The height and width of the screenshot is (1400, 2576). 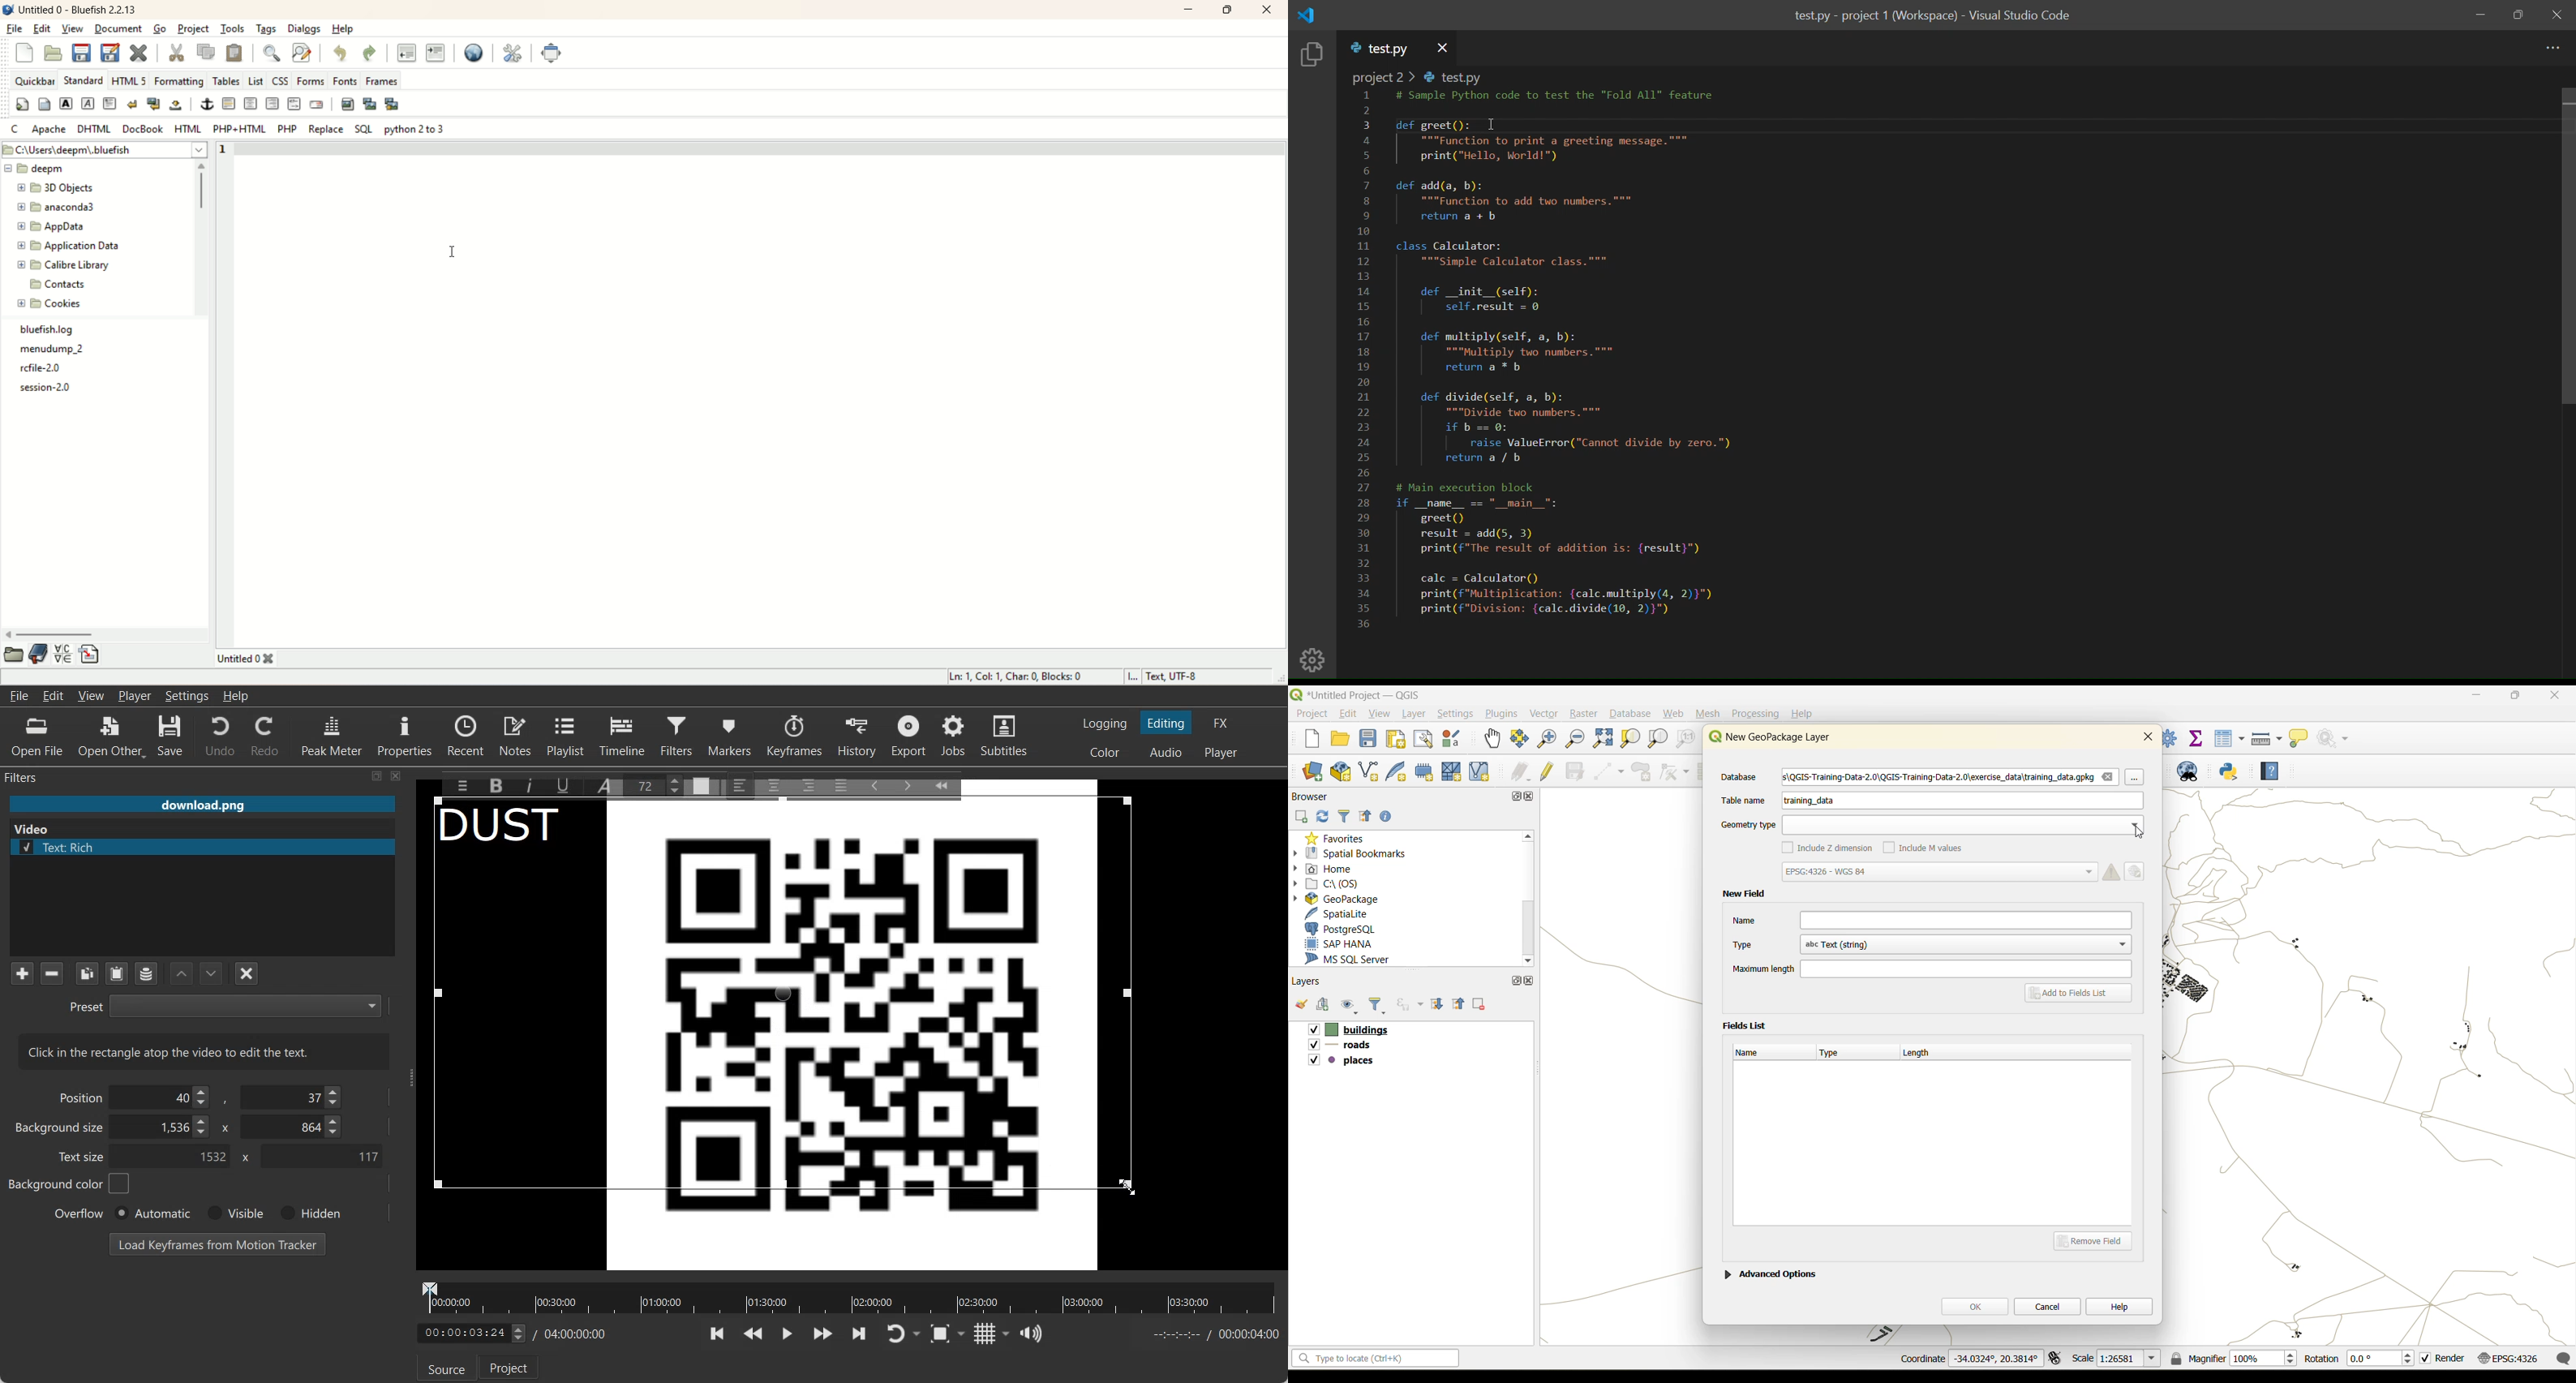 What do you see at coordinates (133, 103) in the screenshot?
I see `break` at bounding box center [133, 103].